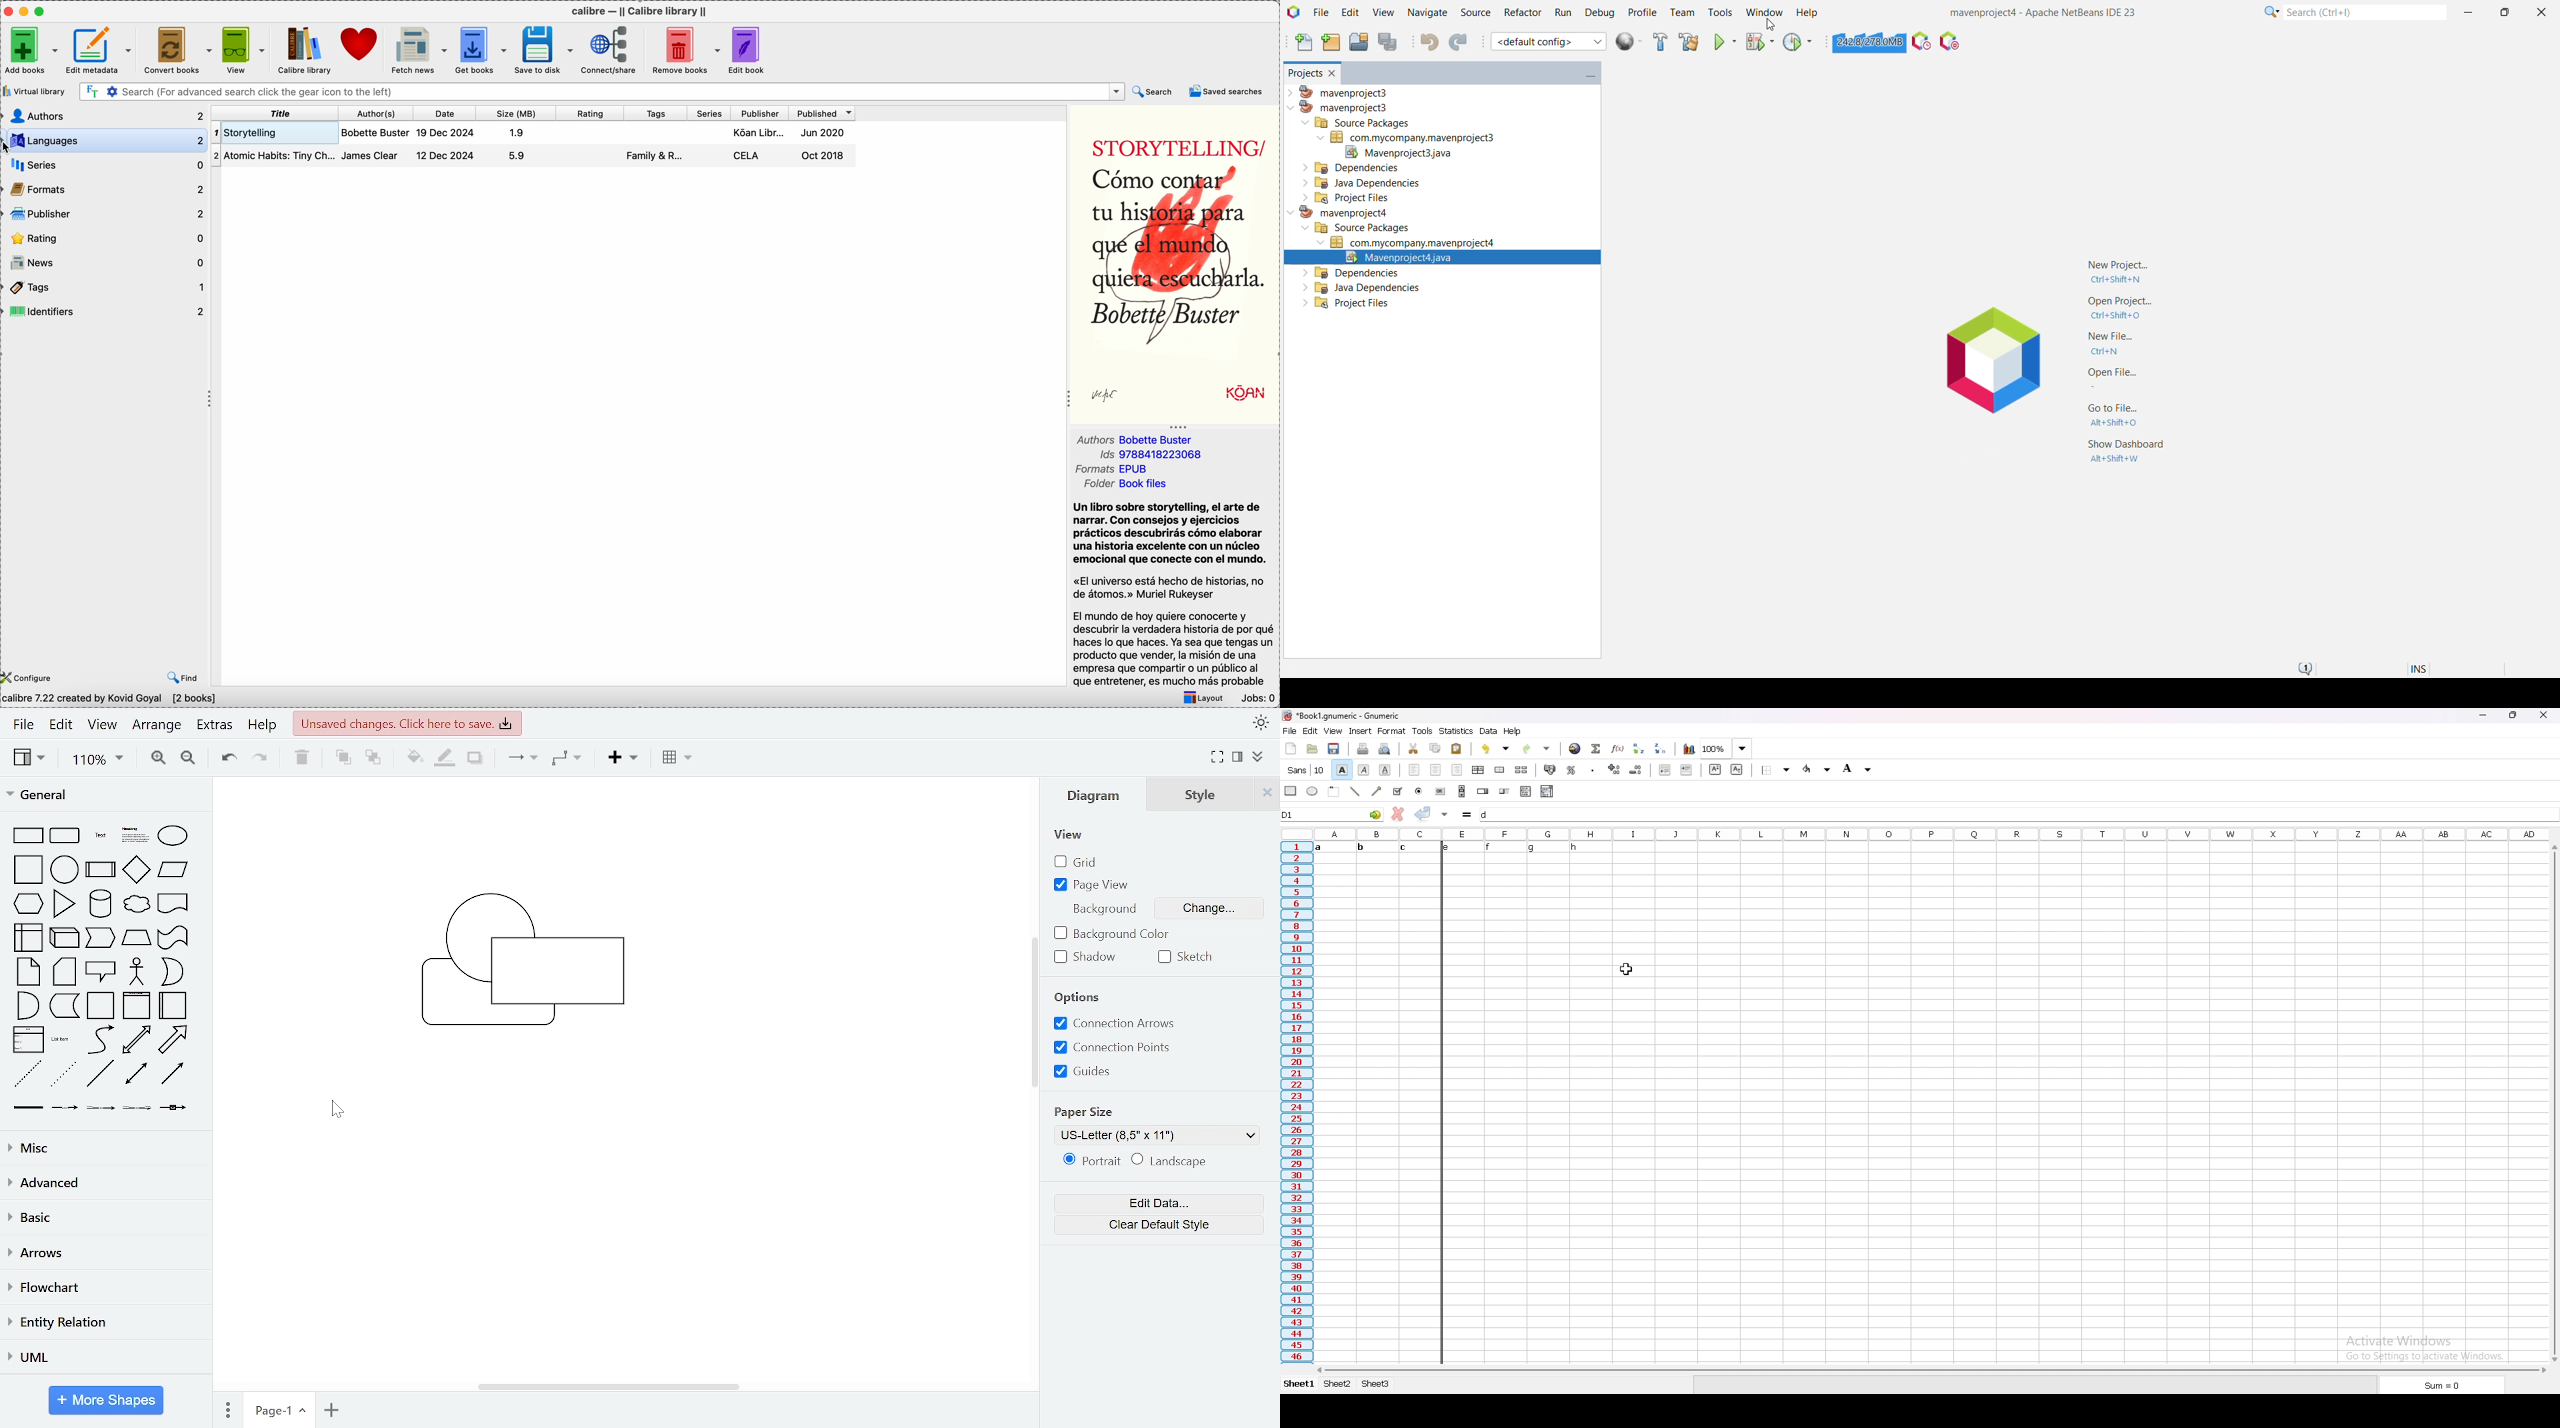 This screenshot has height=1428, width=2576. Describe the element at coordinates (1192, 957) in the screenshot. I see `sketch` at that location.